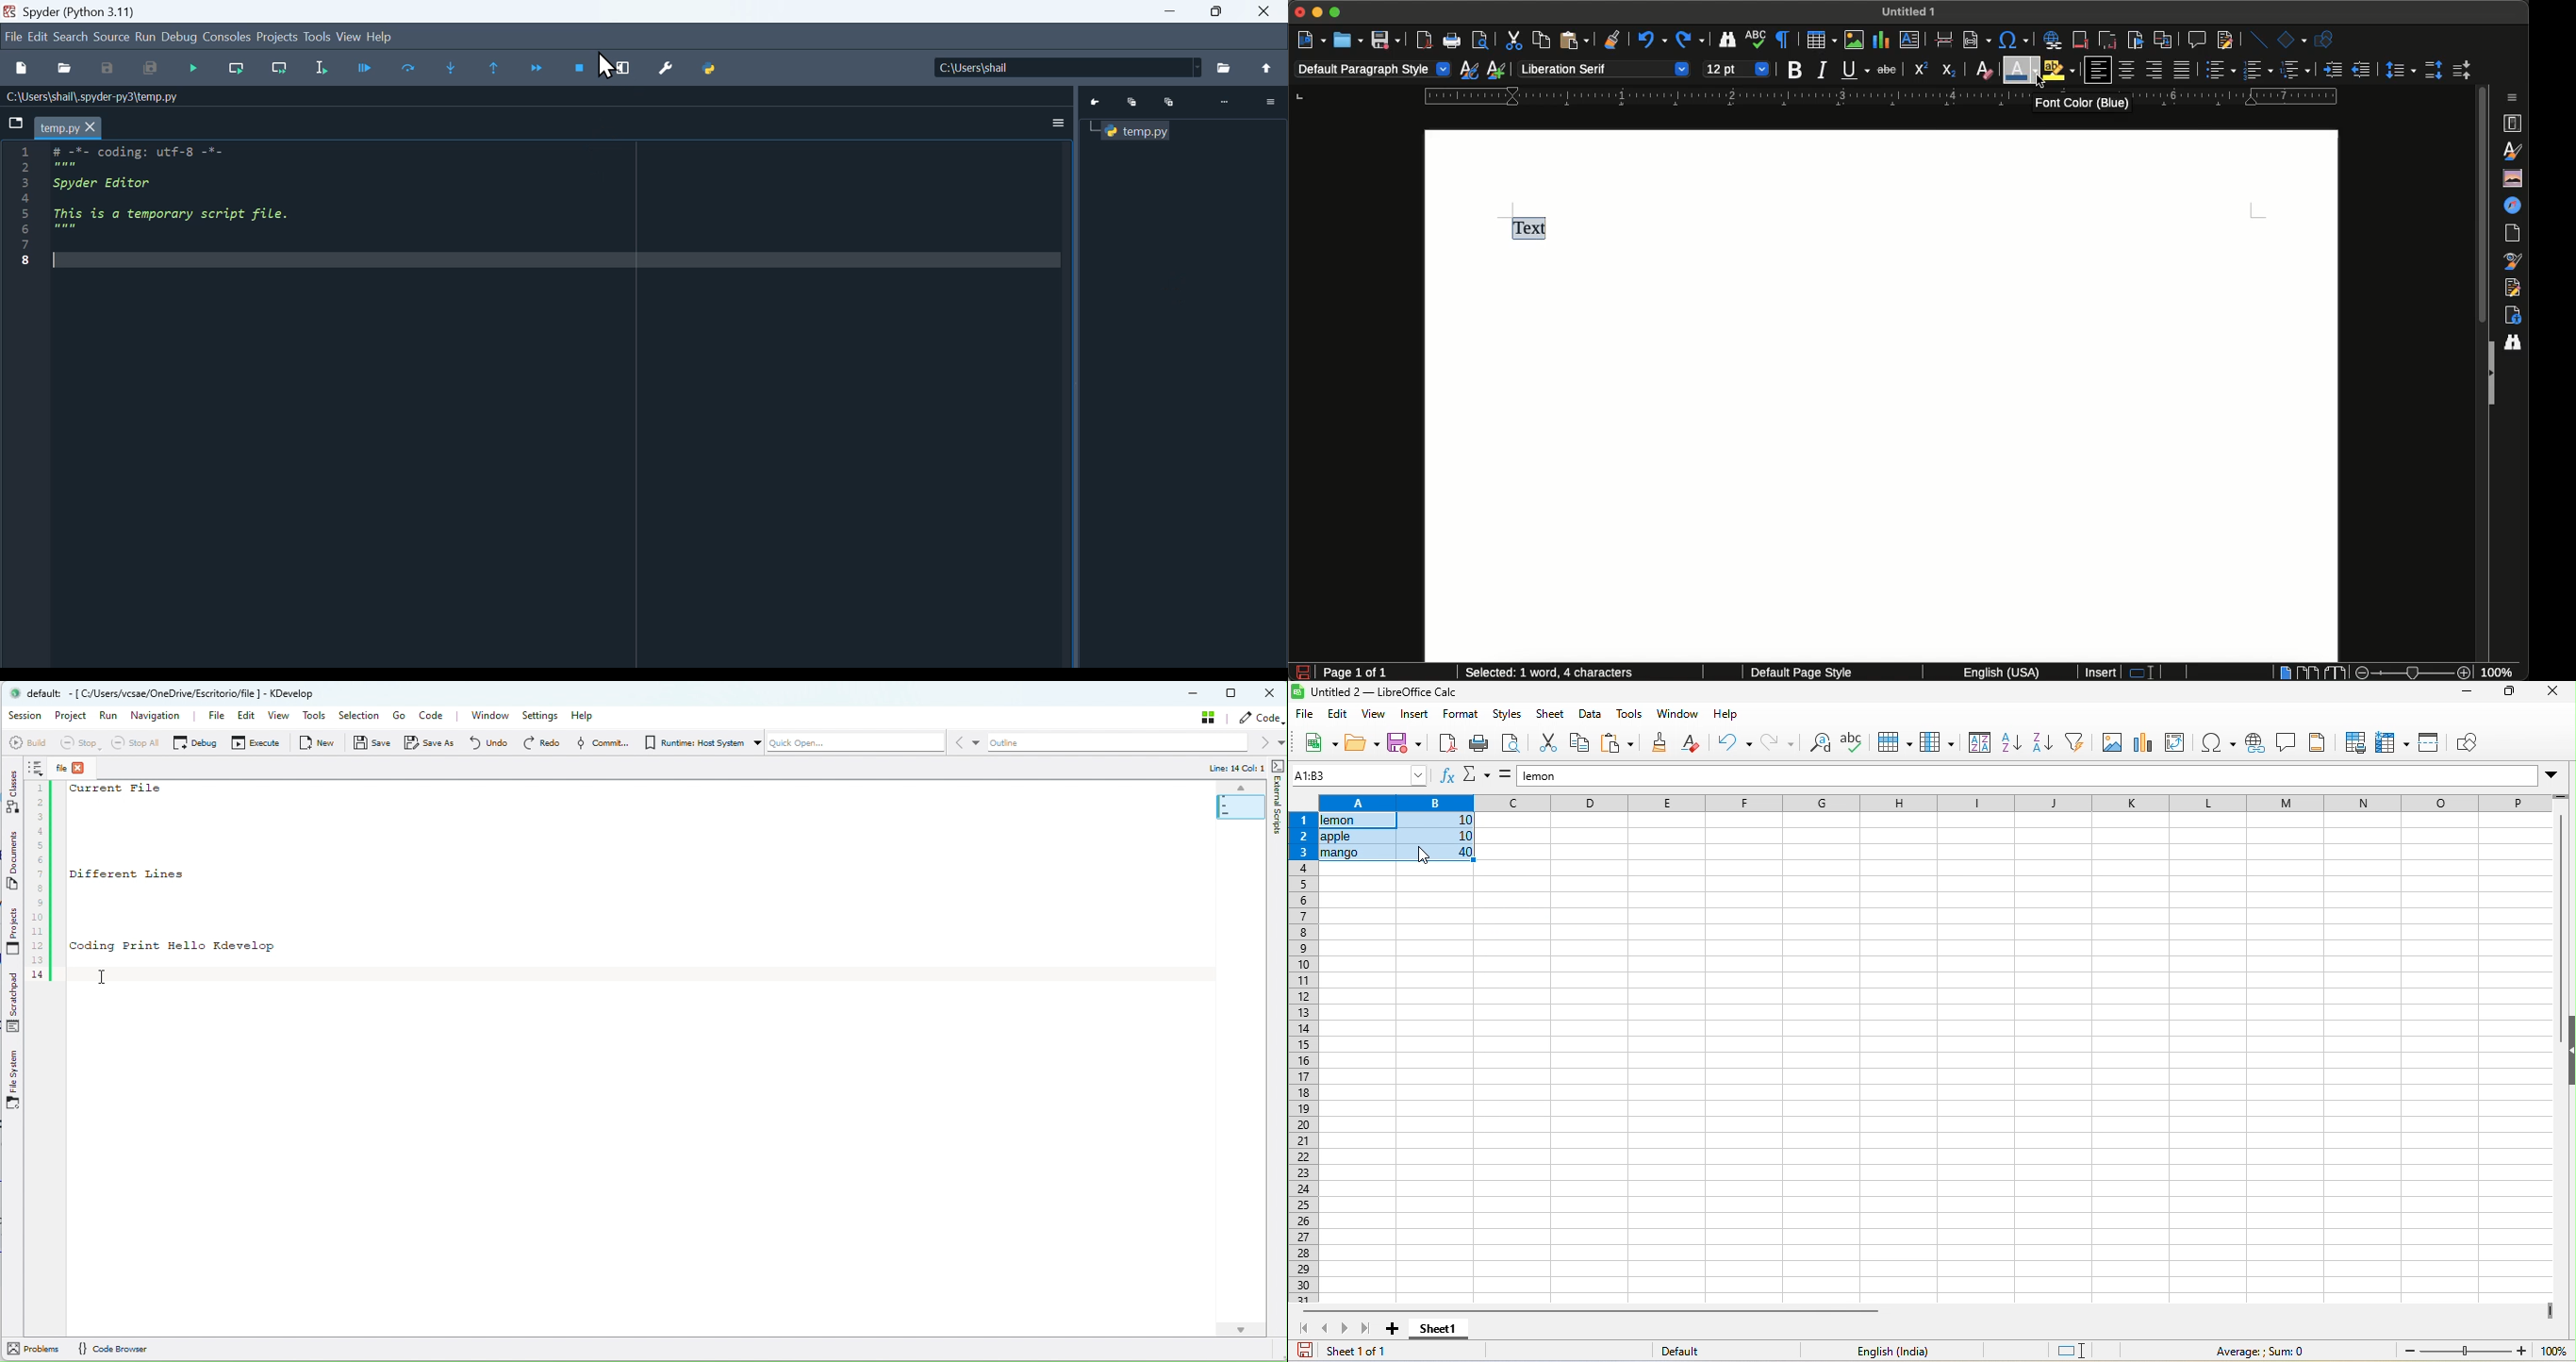 Image resolution: width=2576 pixels, height=1372 pixels. I want to click on formula, so click(1505, 777).